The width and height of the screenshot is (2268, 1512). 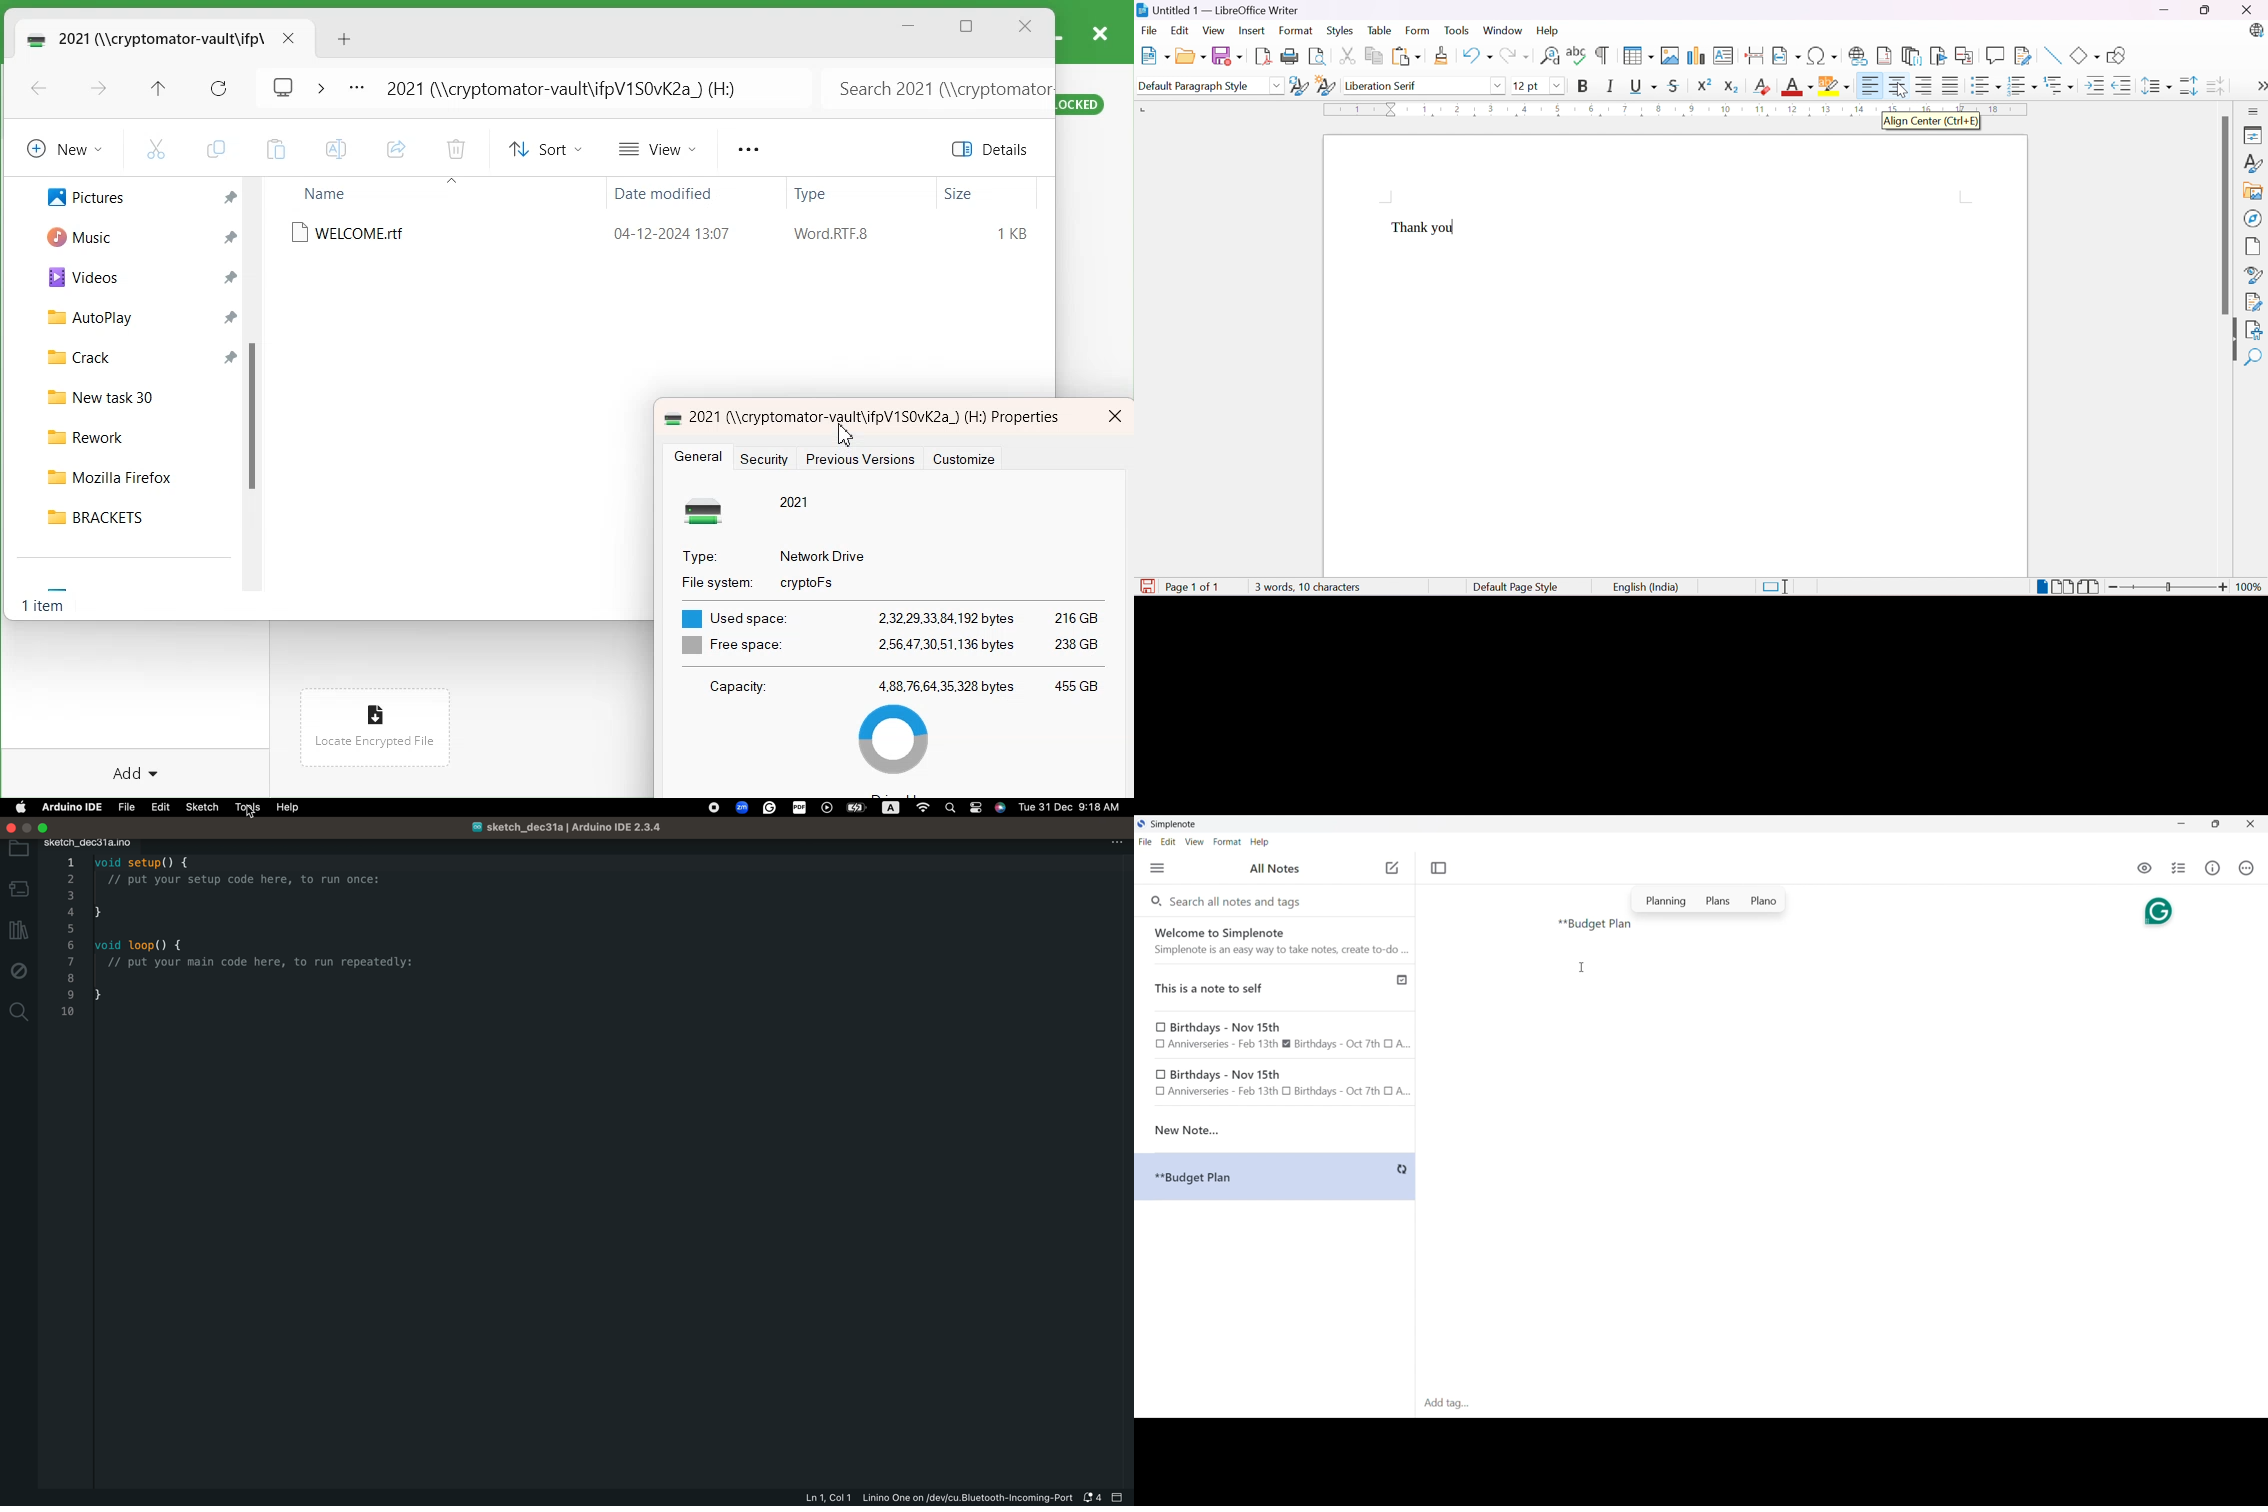 What do you see at coordinates (1643, 86) in the screenshot?
I see `Underline` at bounding box center [1643, 86].